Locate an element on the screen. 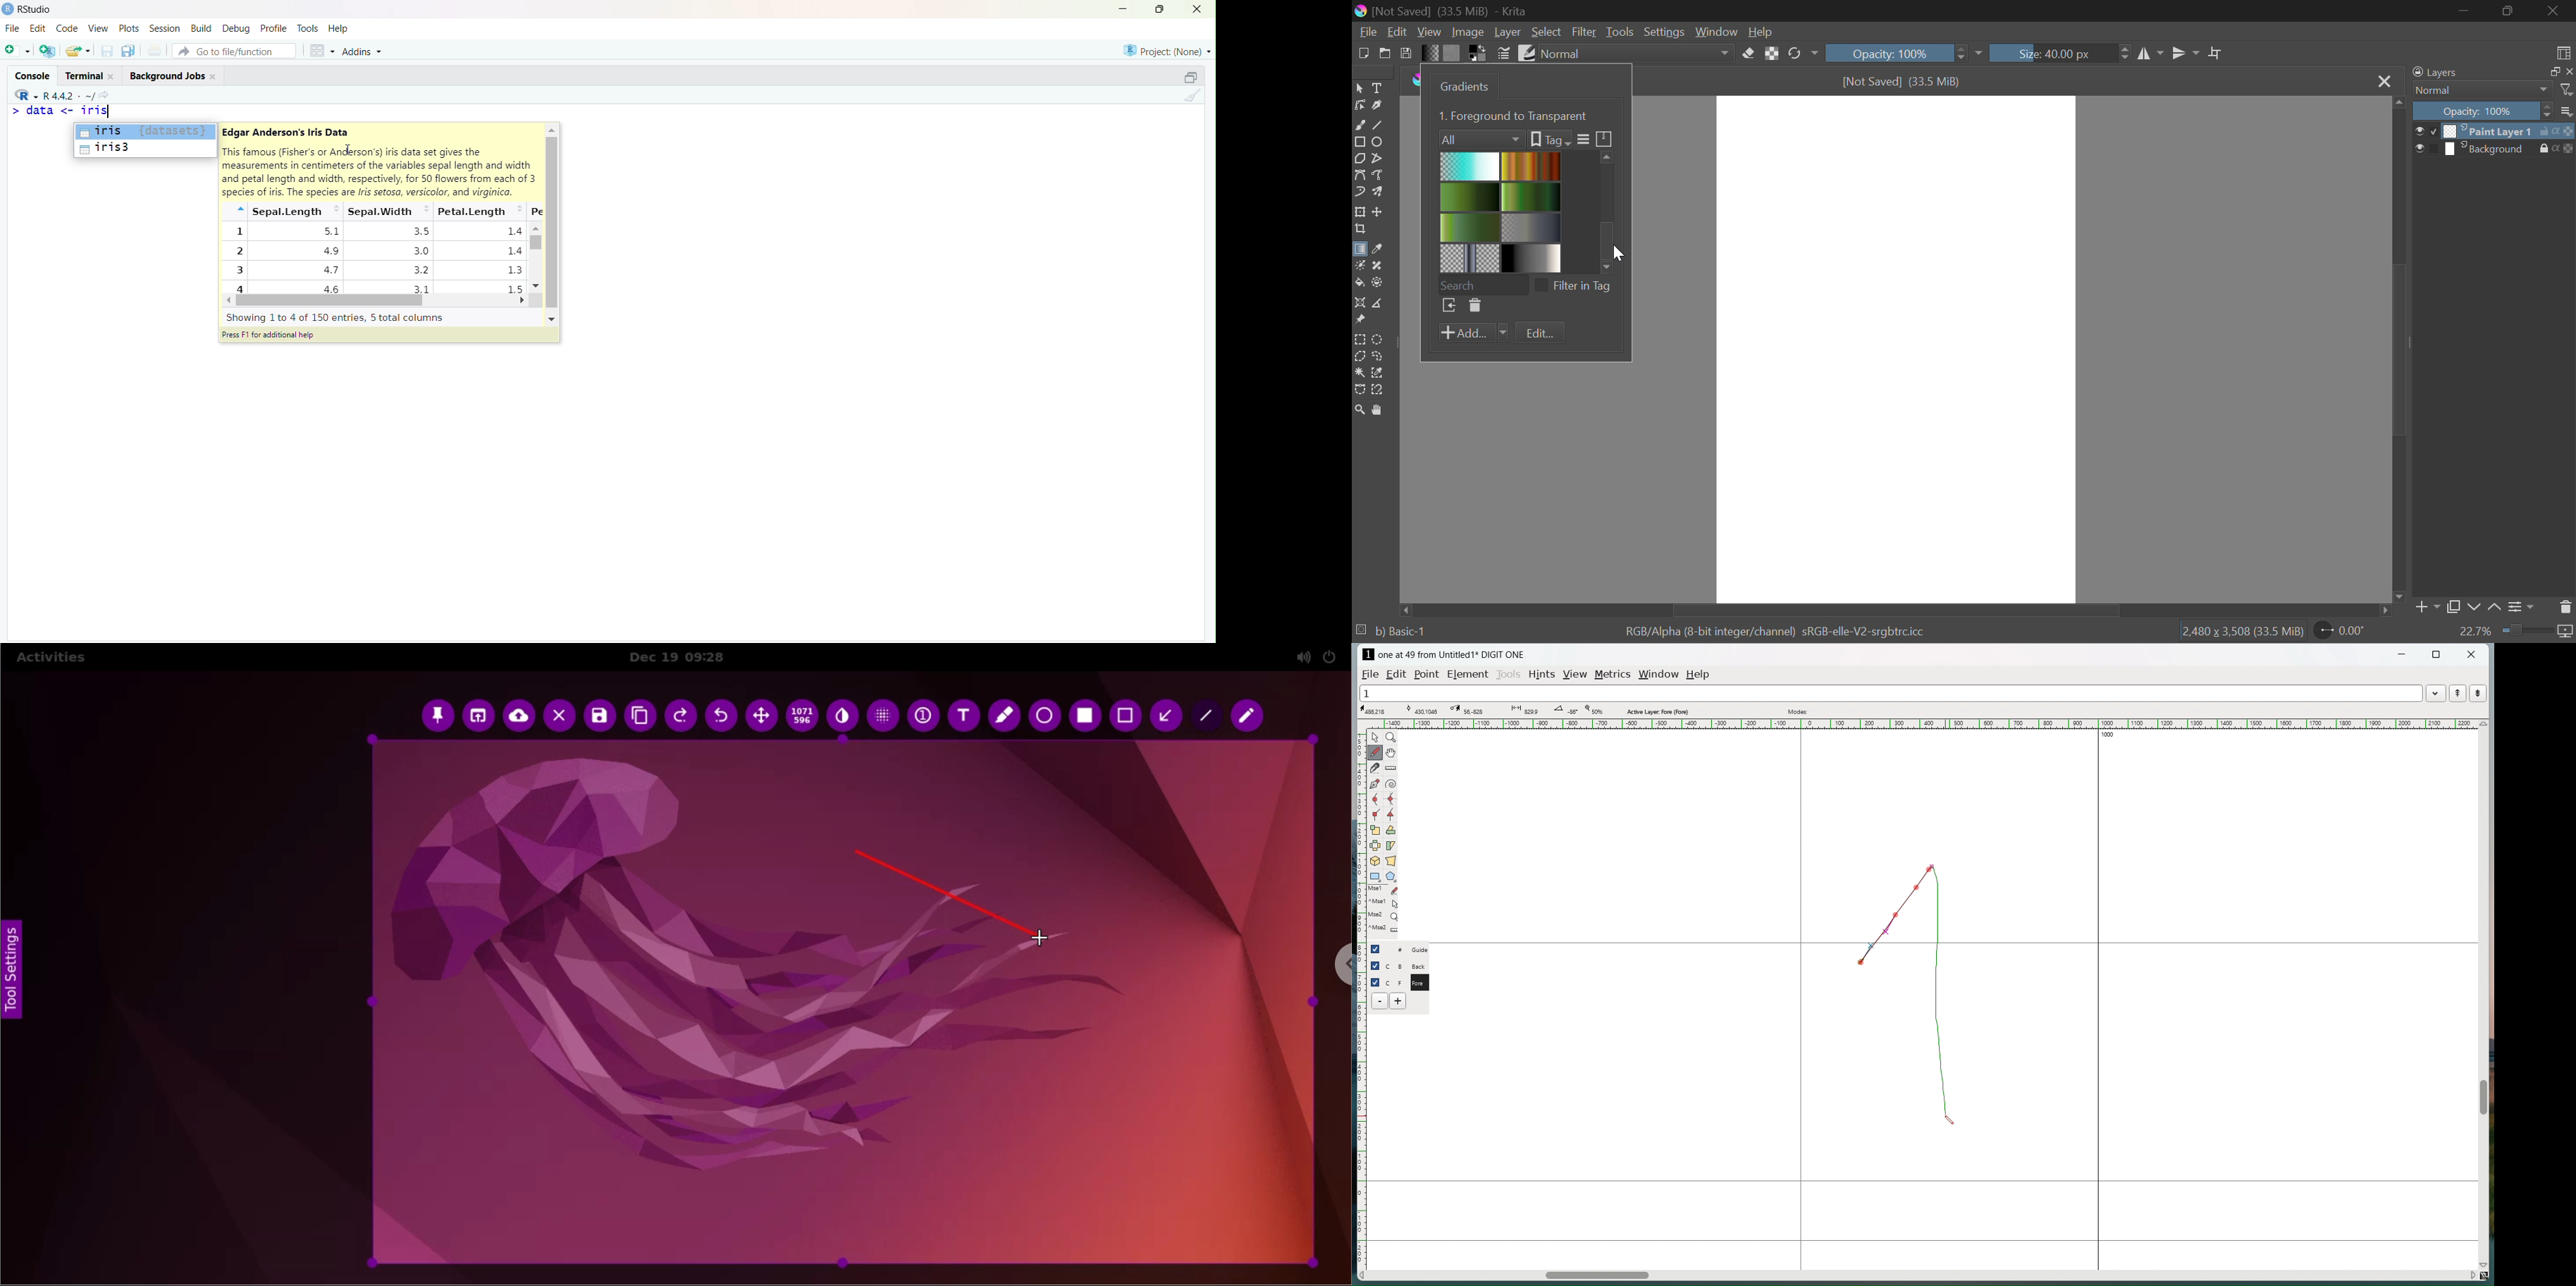  Gradient 3 is located at coordinates (1470, 196).